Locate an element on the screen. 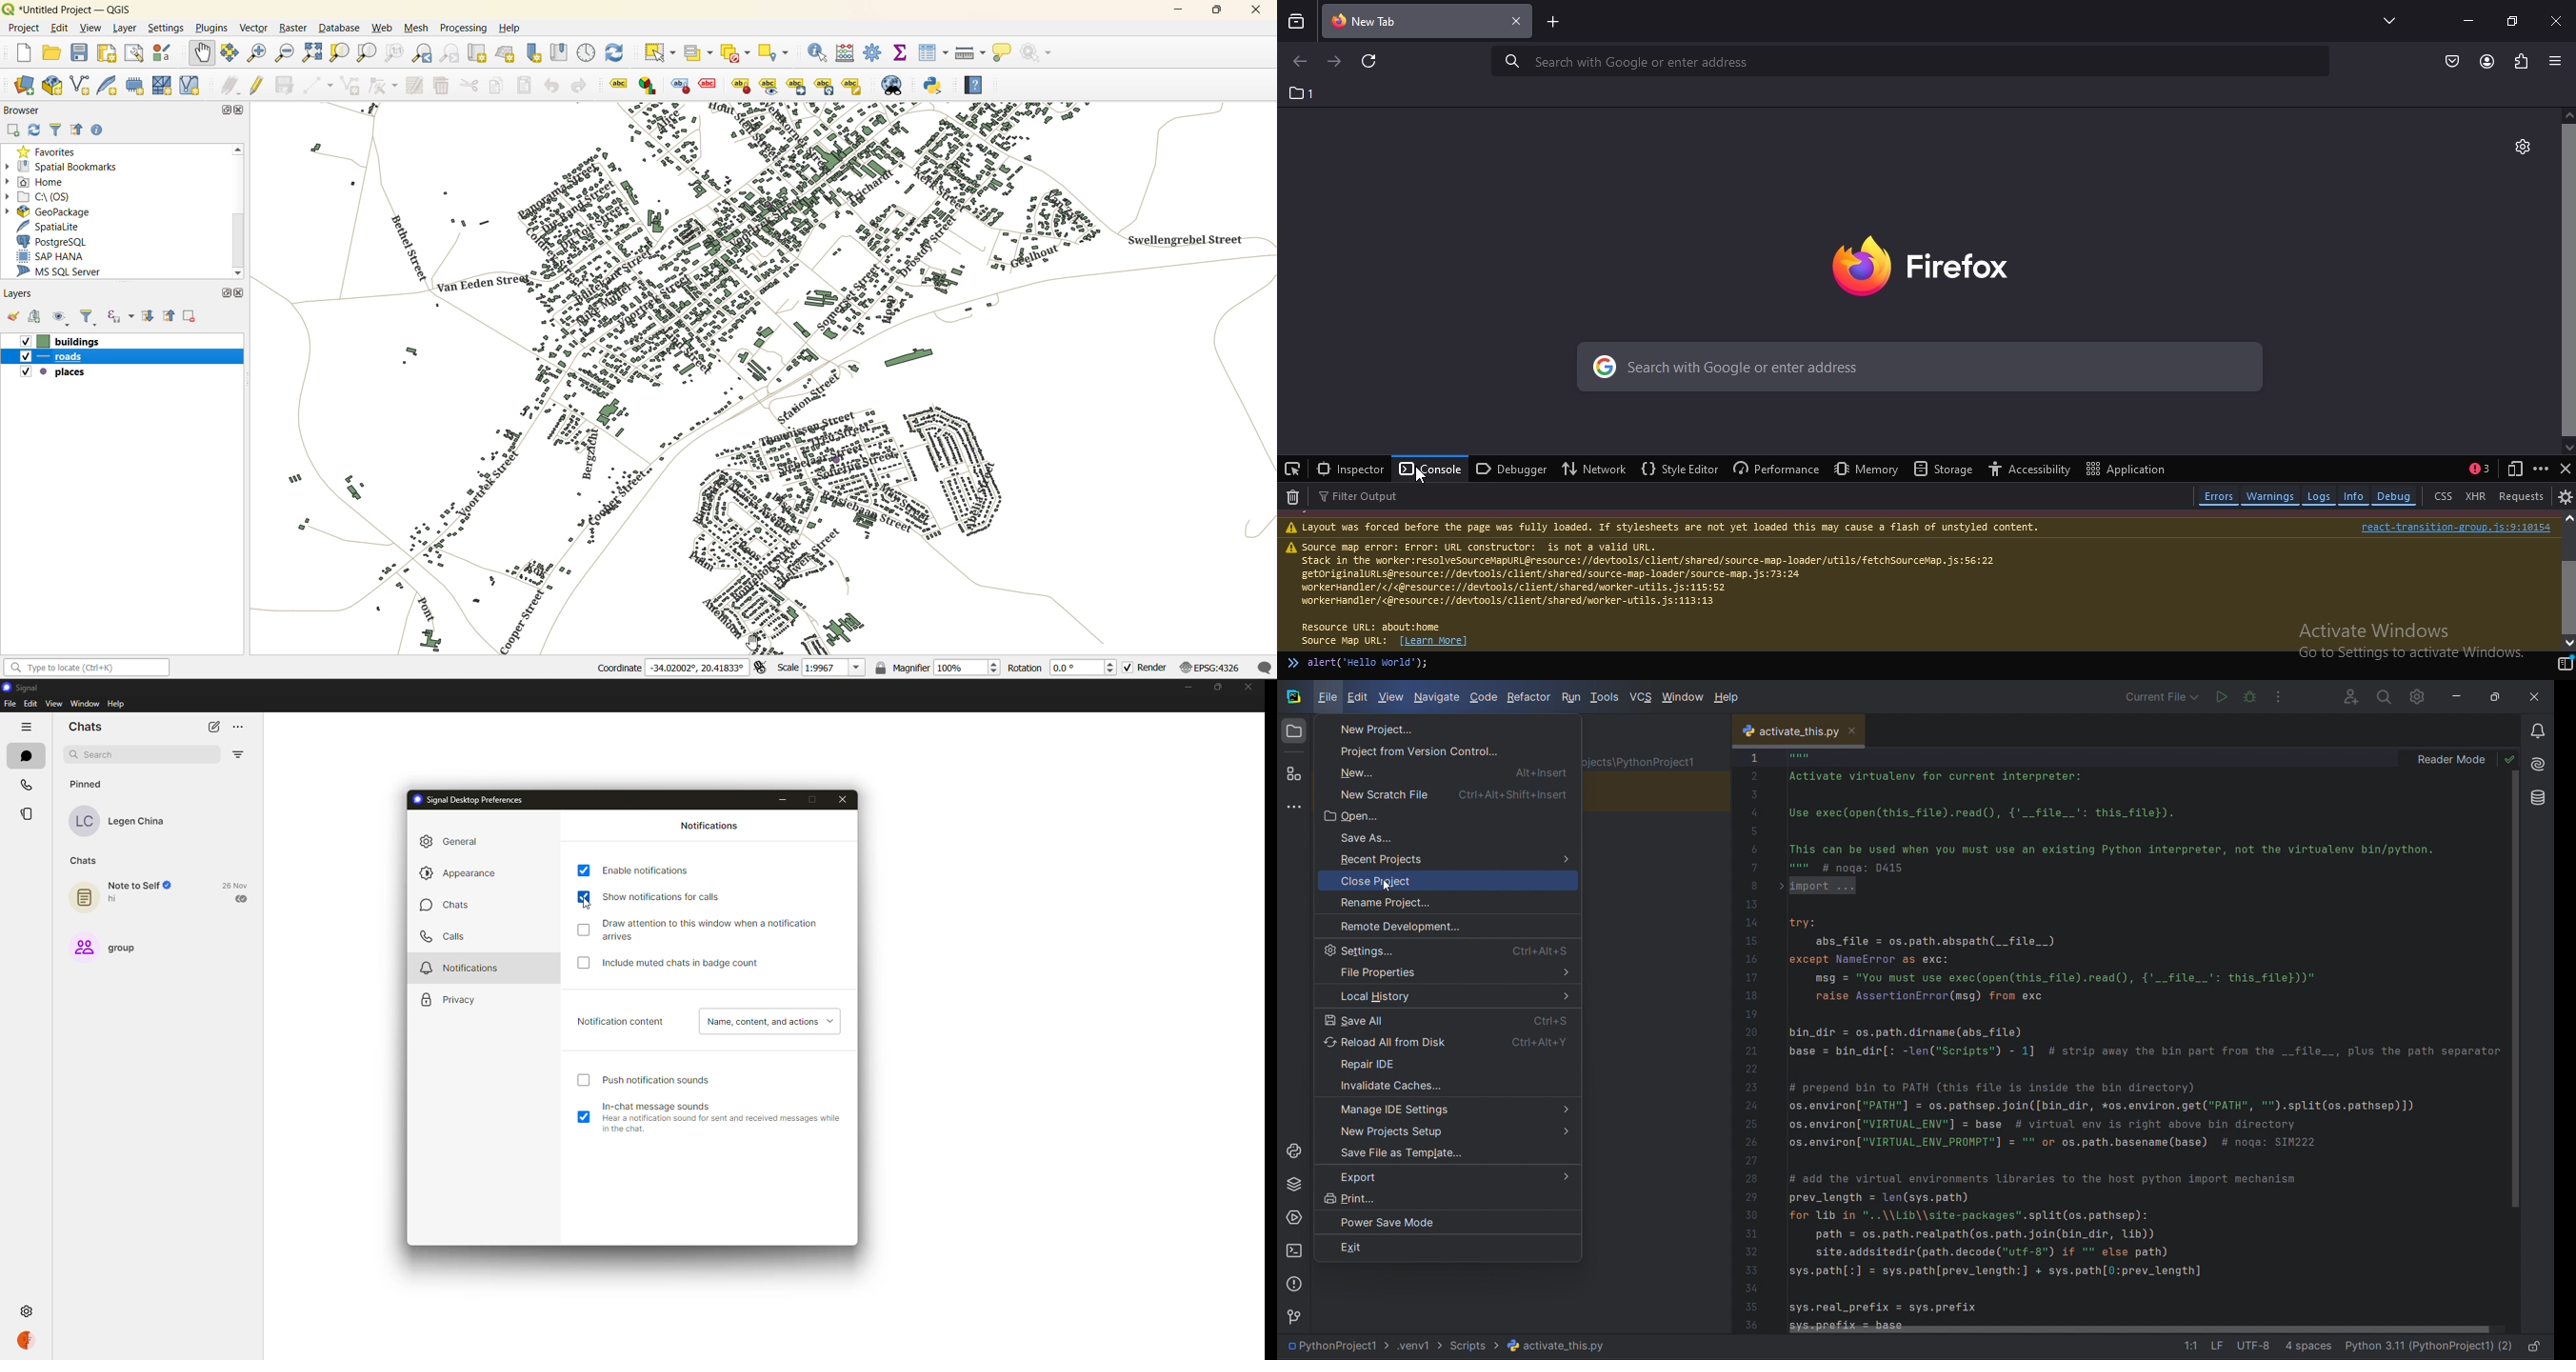  push notification sound is located at coordinates (657, 1078).